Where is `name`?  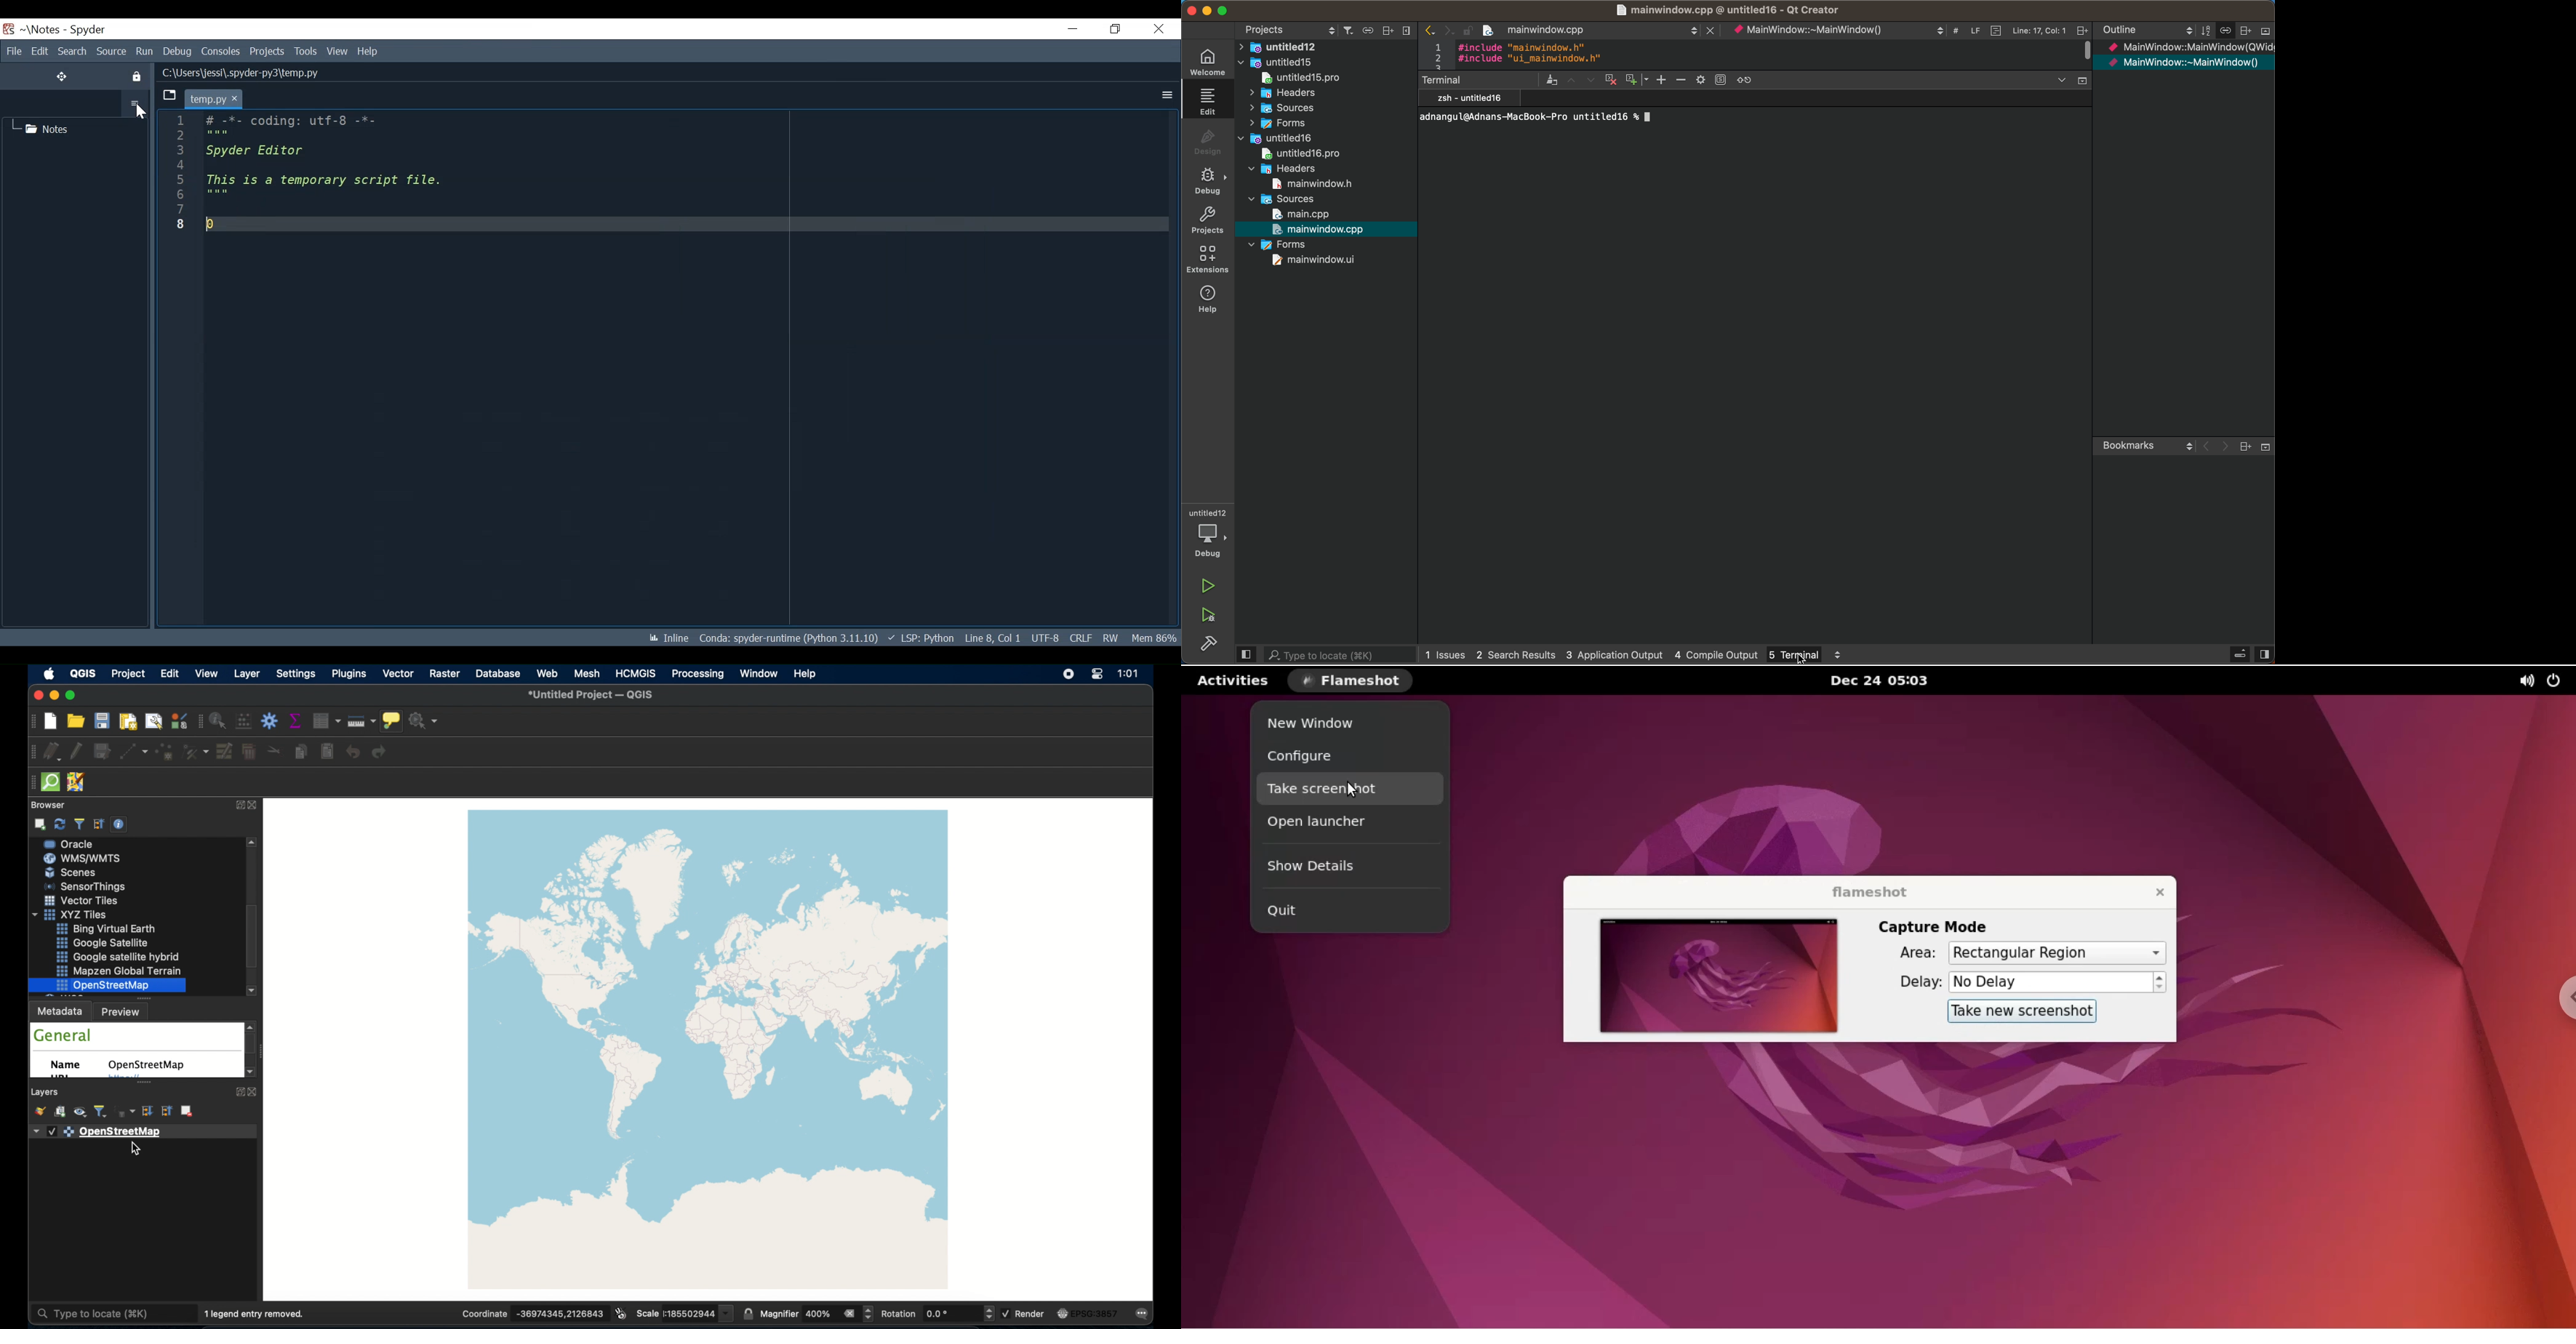 name is located at coordinates (66, 1065).